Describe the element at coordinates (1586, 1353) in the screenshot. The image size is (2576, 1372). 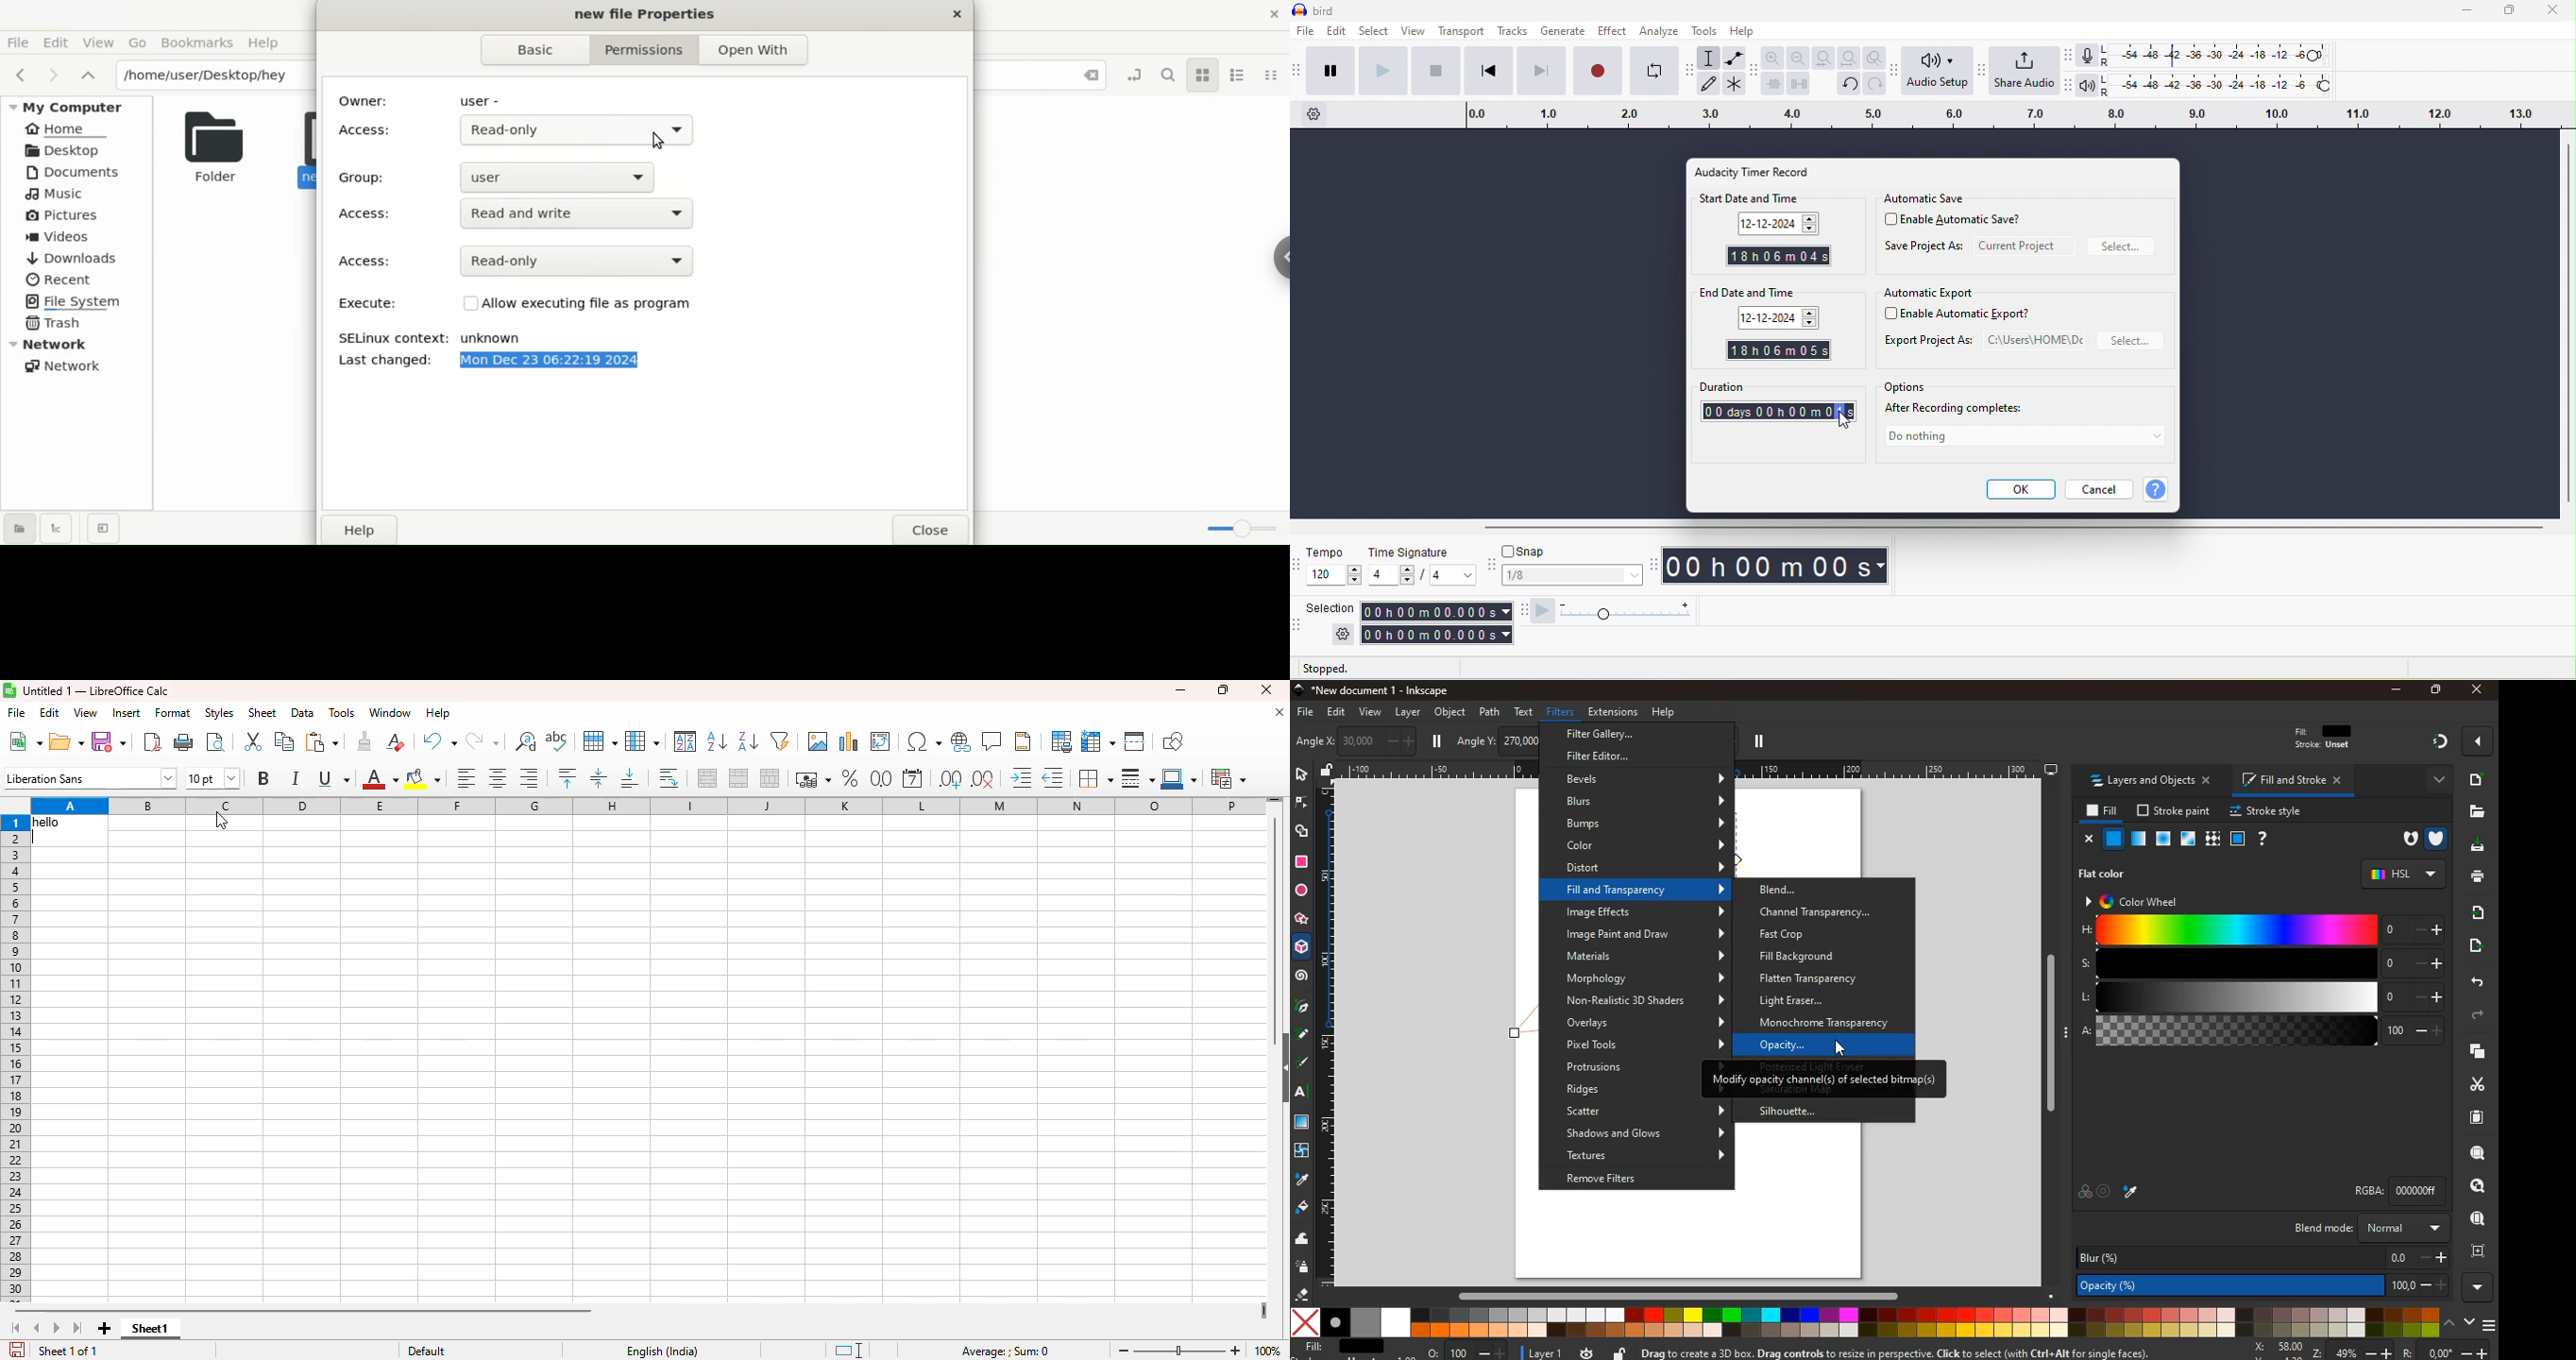
I see `time` at that location.